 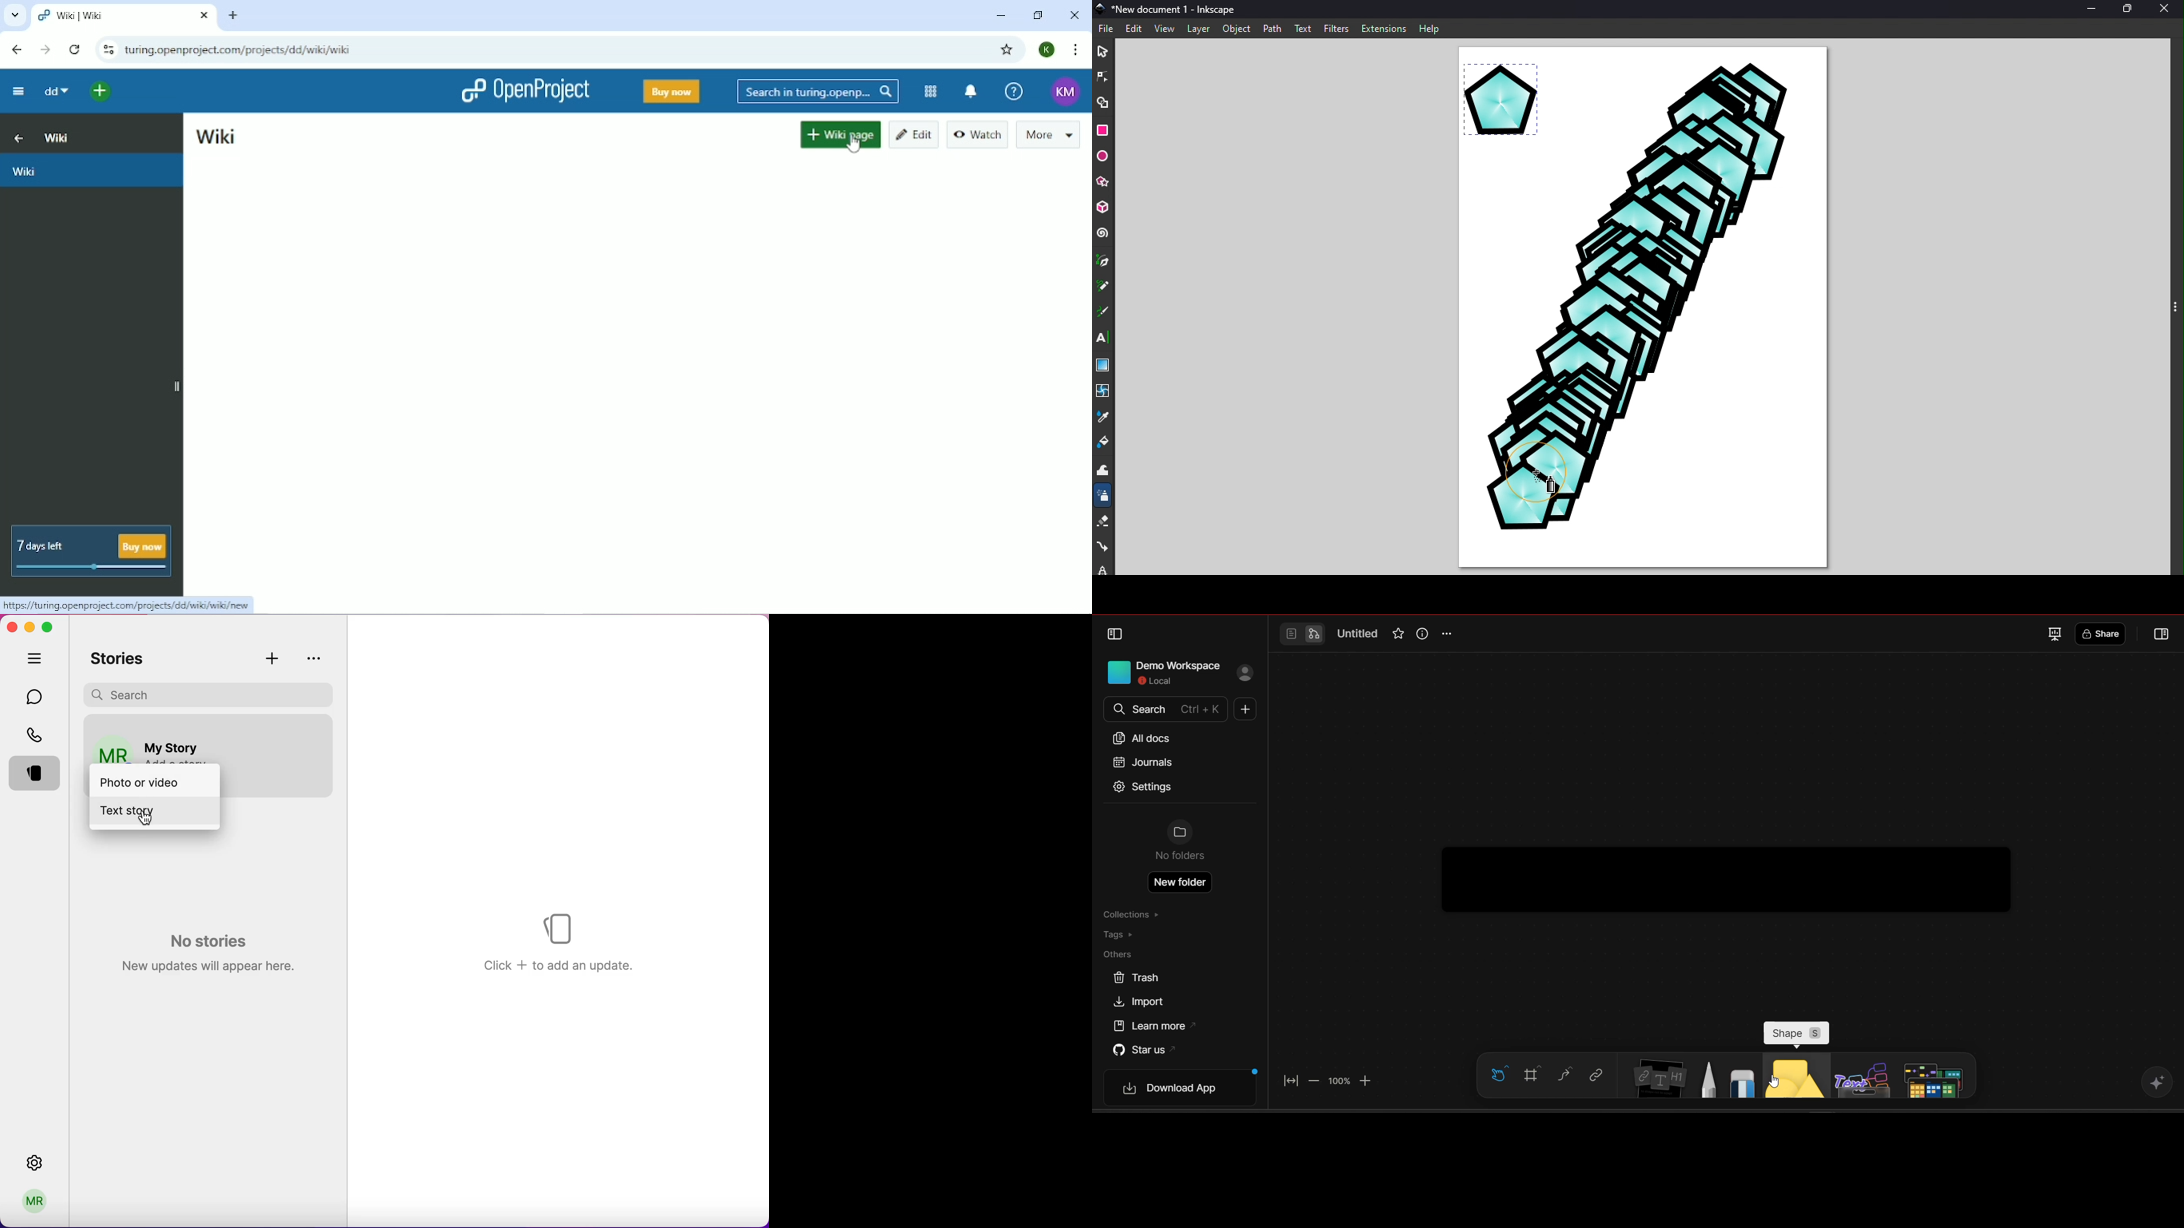 What do you see at coordinates (1007, 51) in the screenshot?
I see `Bookmark this tab` at bounding box center [1007, 51].